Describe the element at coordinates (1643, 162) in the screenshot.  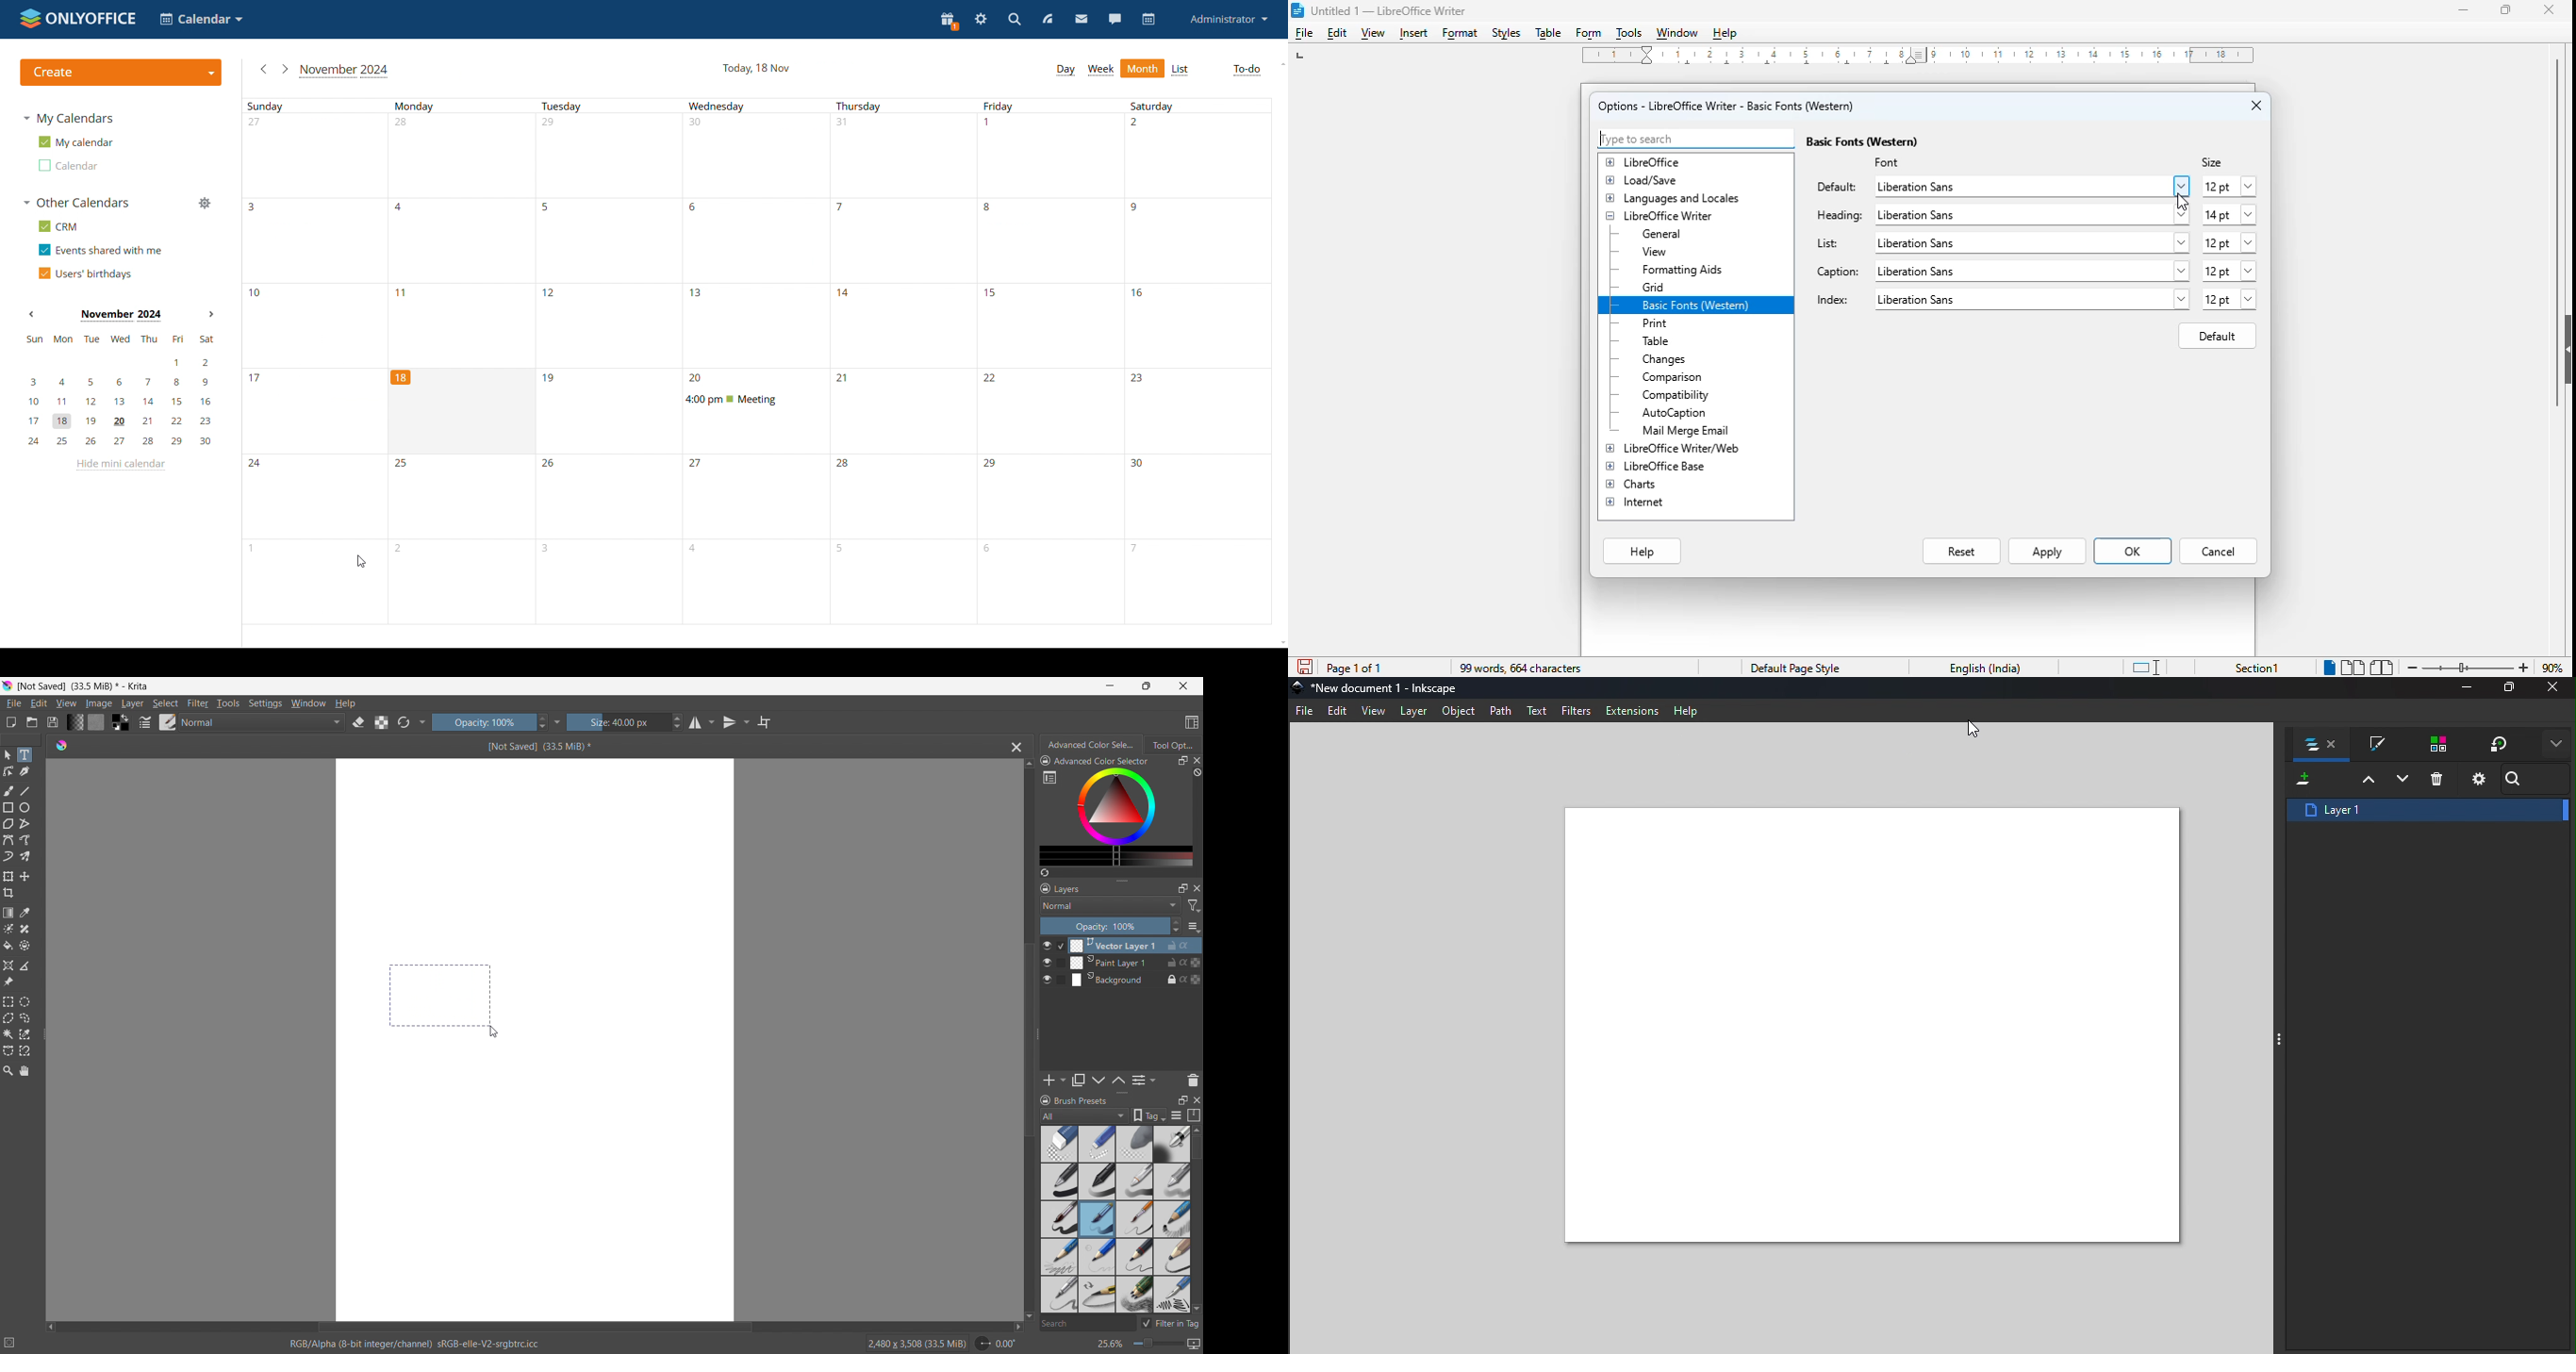
I see `libreOffice` at that location.